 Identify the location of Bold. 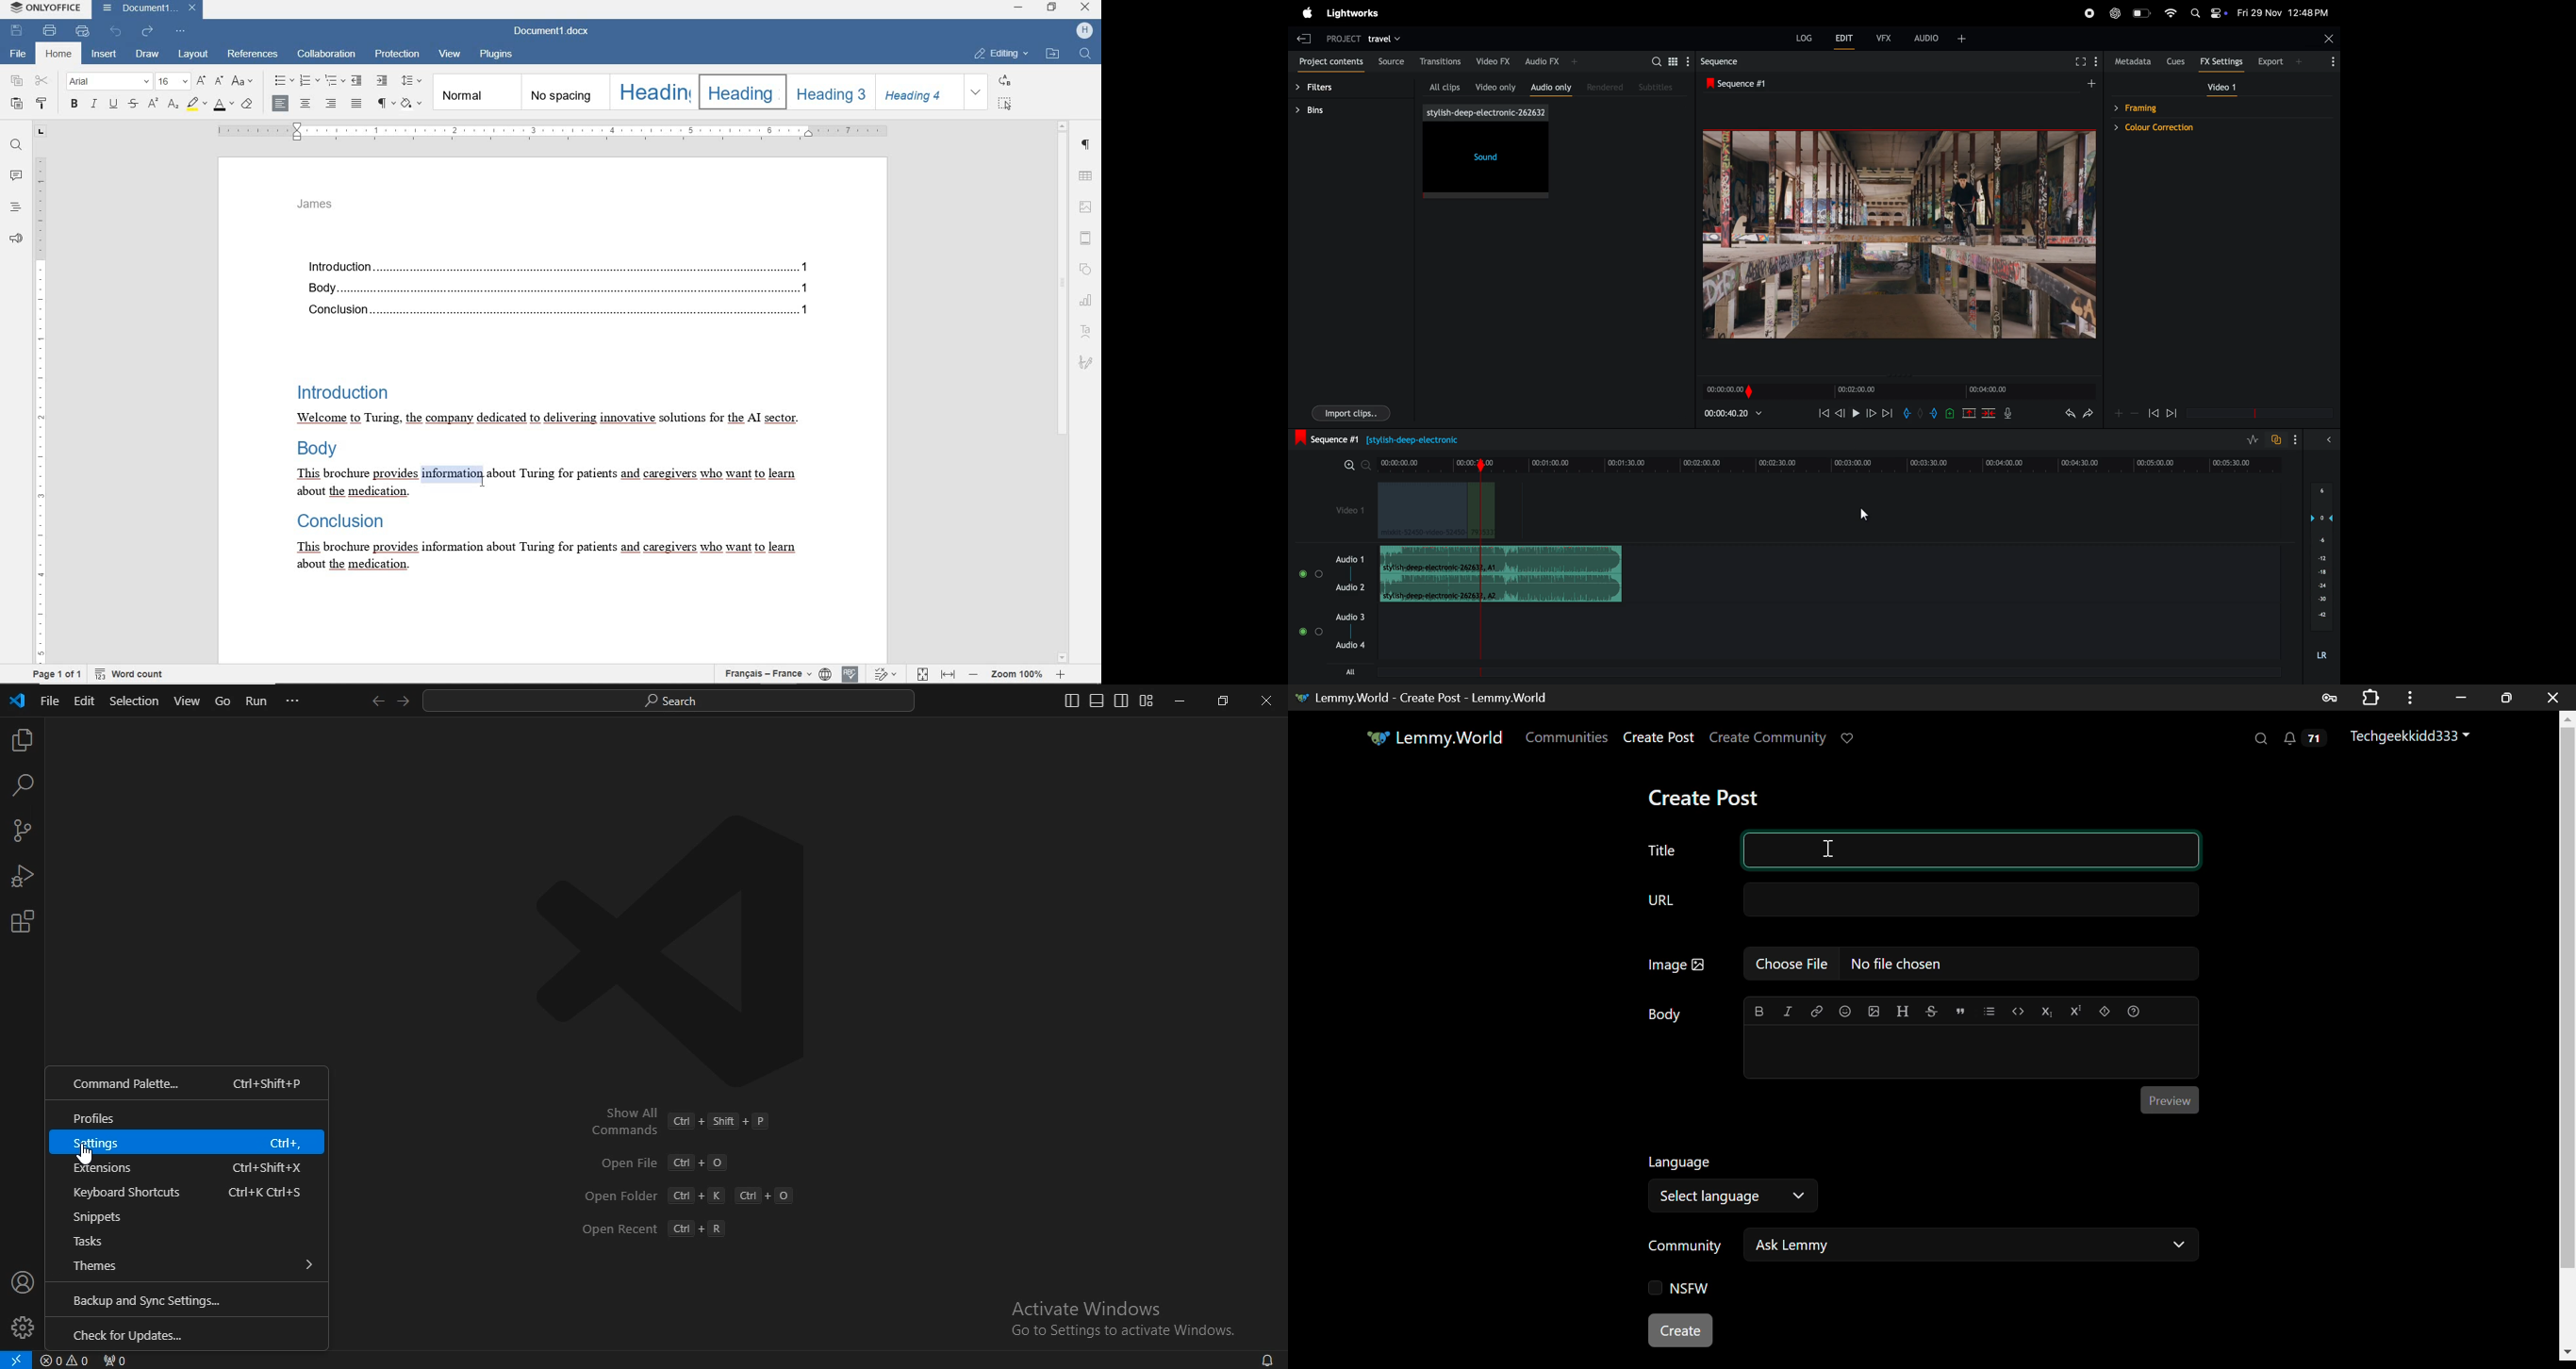
(1759, 1011).